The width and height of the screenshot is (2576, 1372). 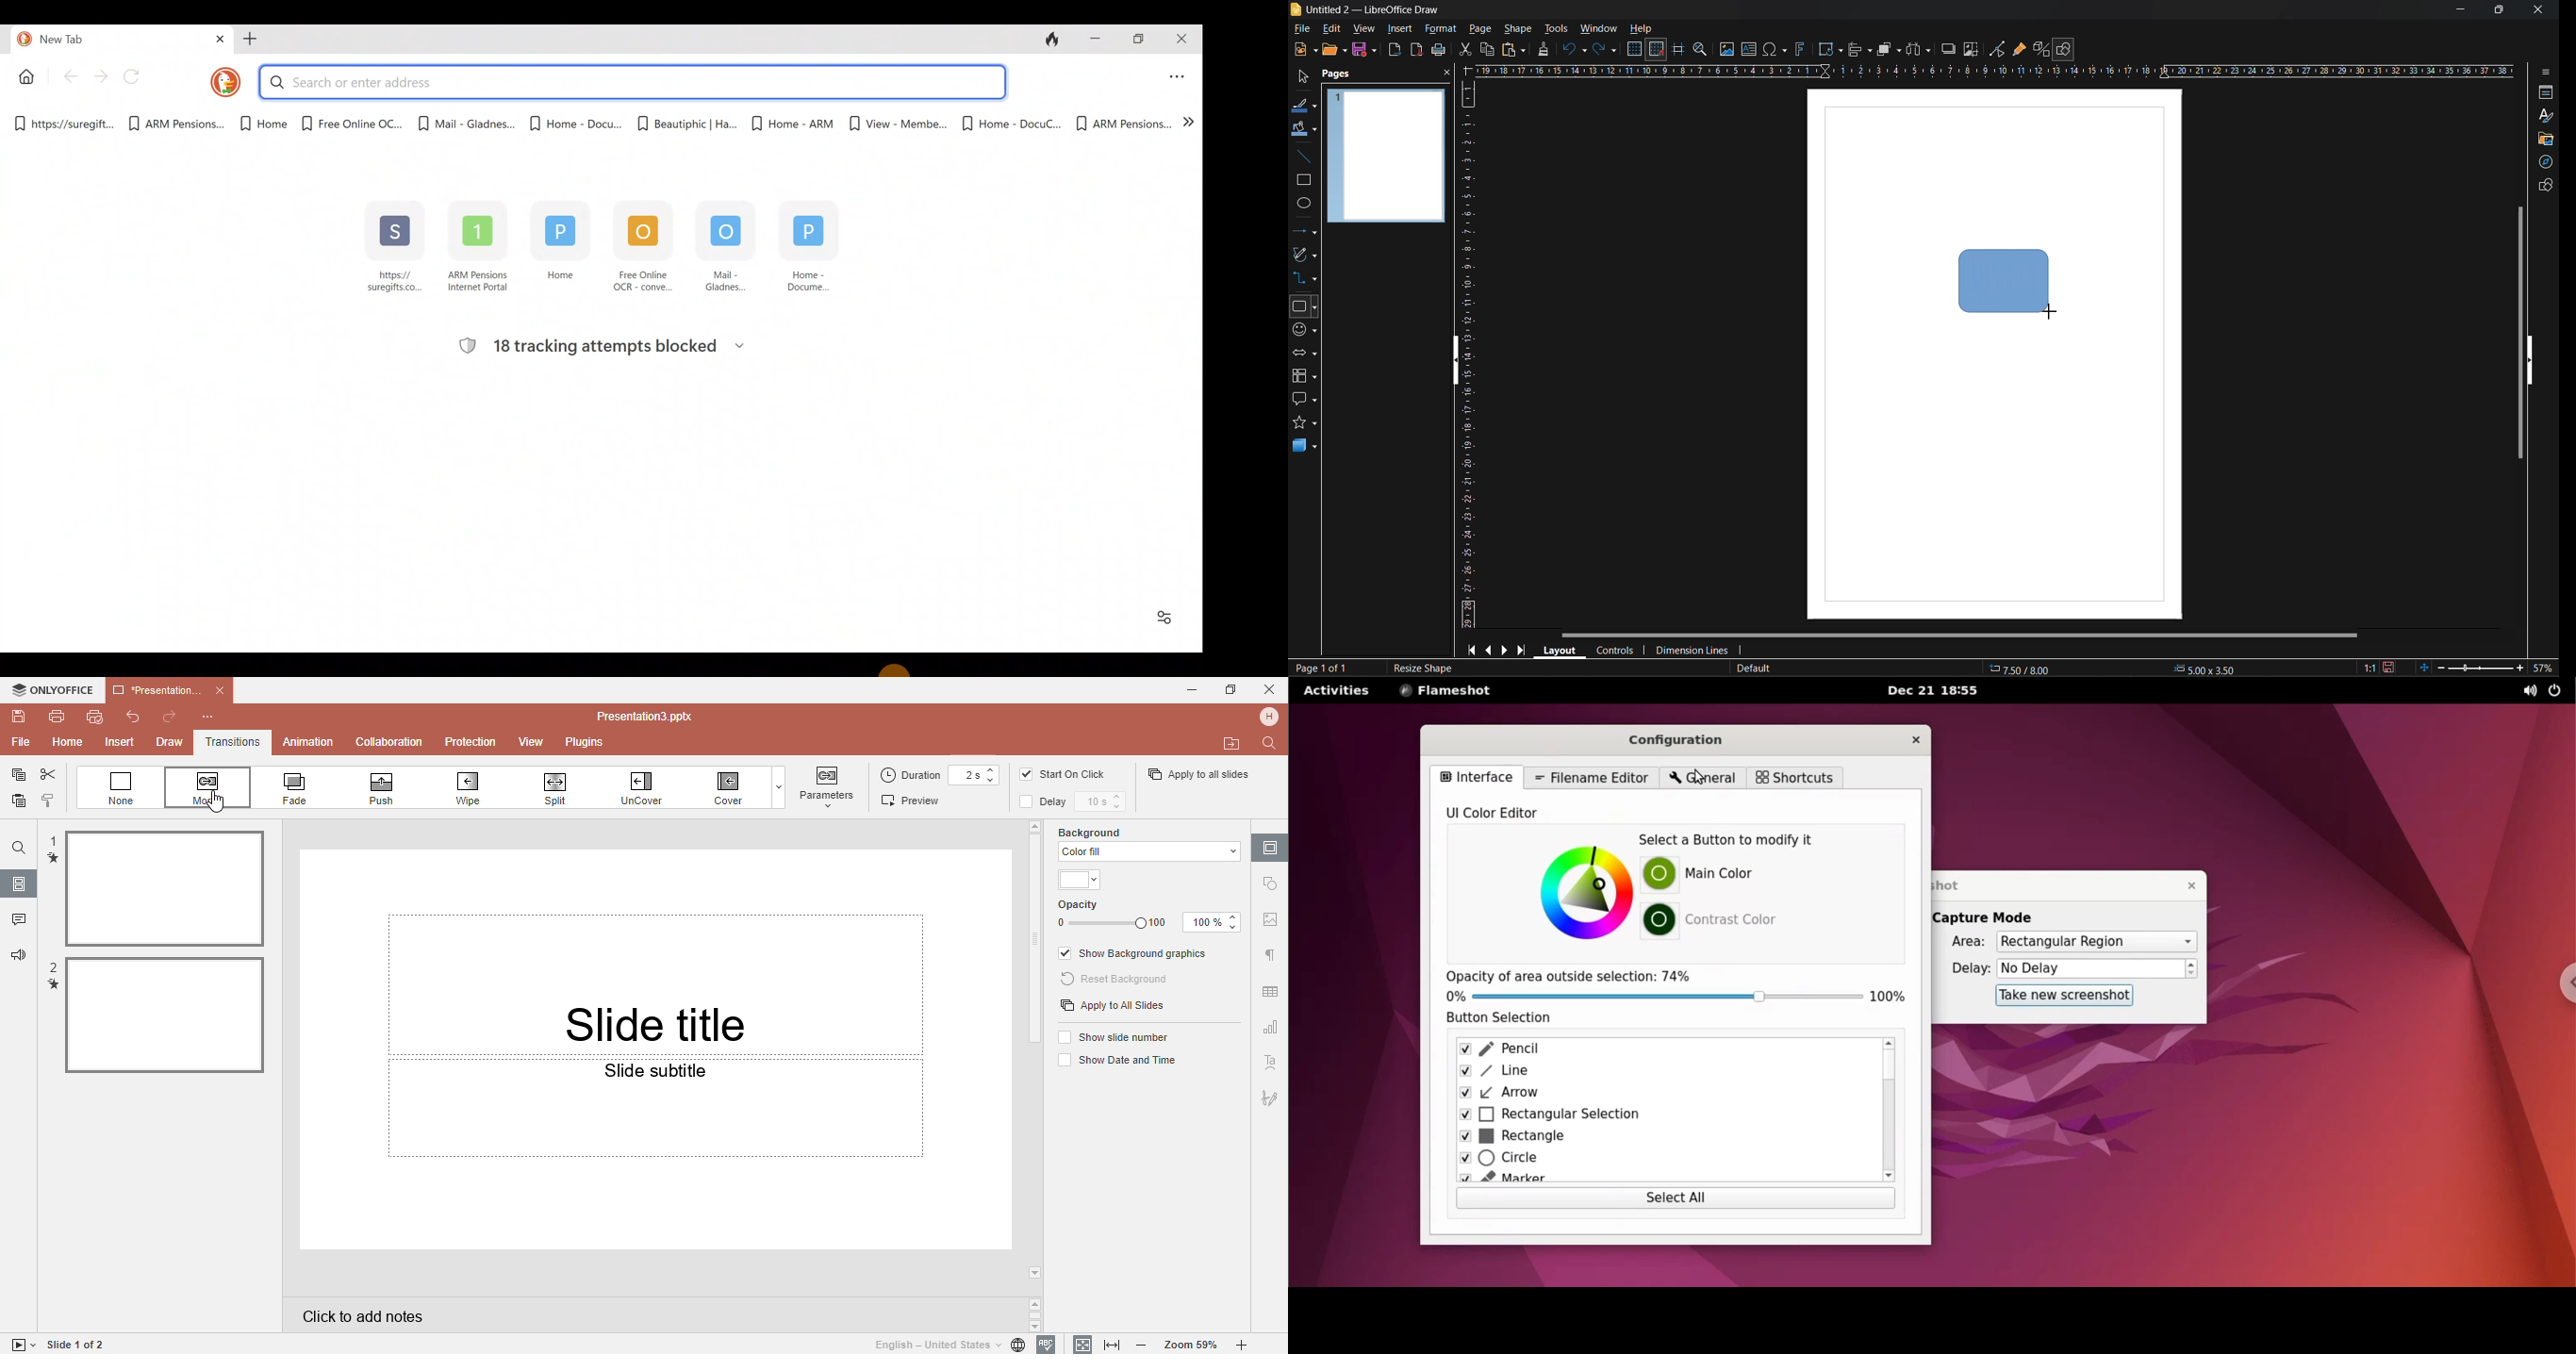 I want to click on Home - DocuC..., so click(x=1010, y=122).